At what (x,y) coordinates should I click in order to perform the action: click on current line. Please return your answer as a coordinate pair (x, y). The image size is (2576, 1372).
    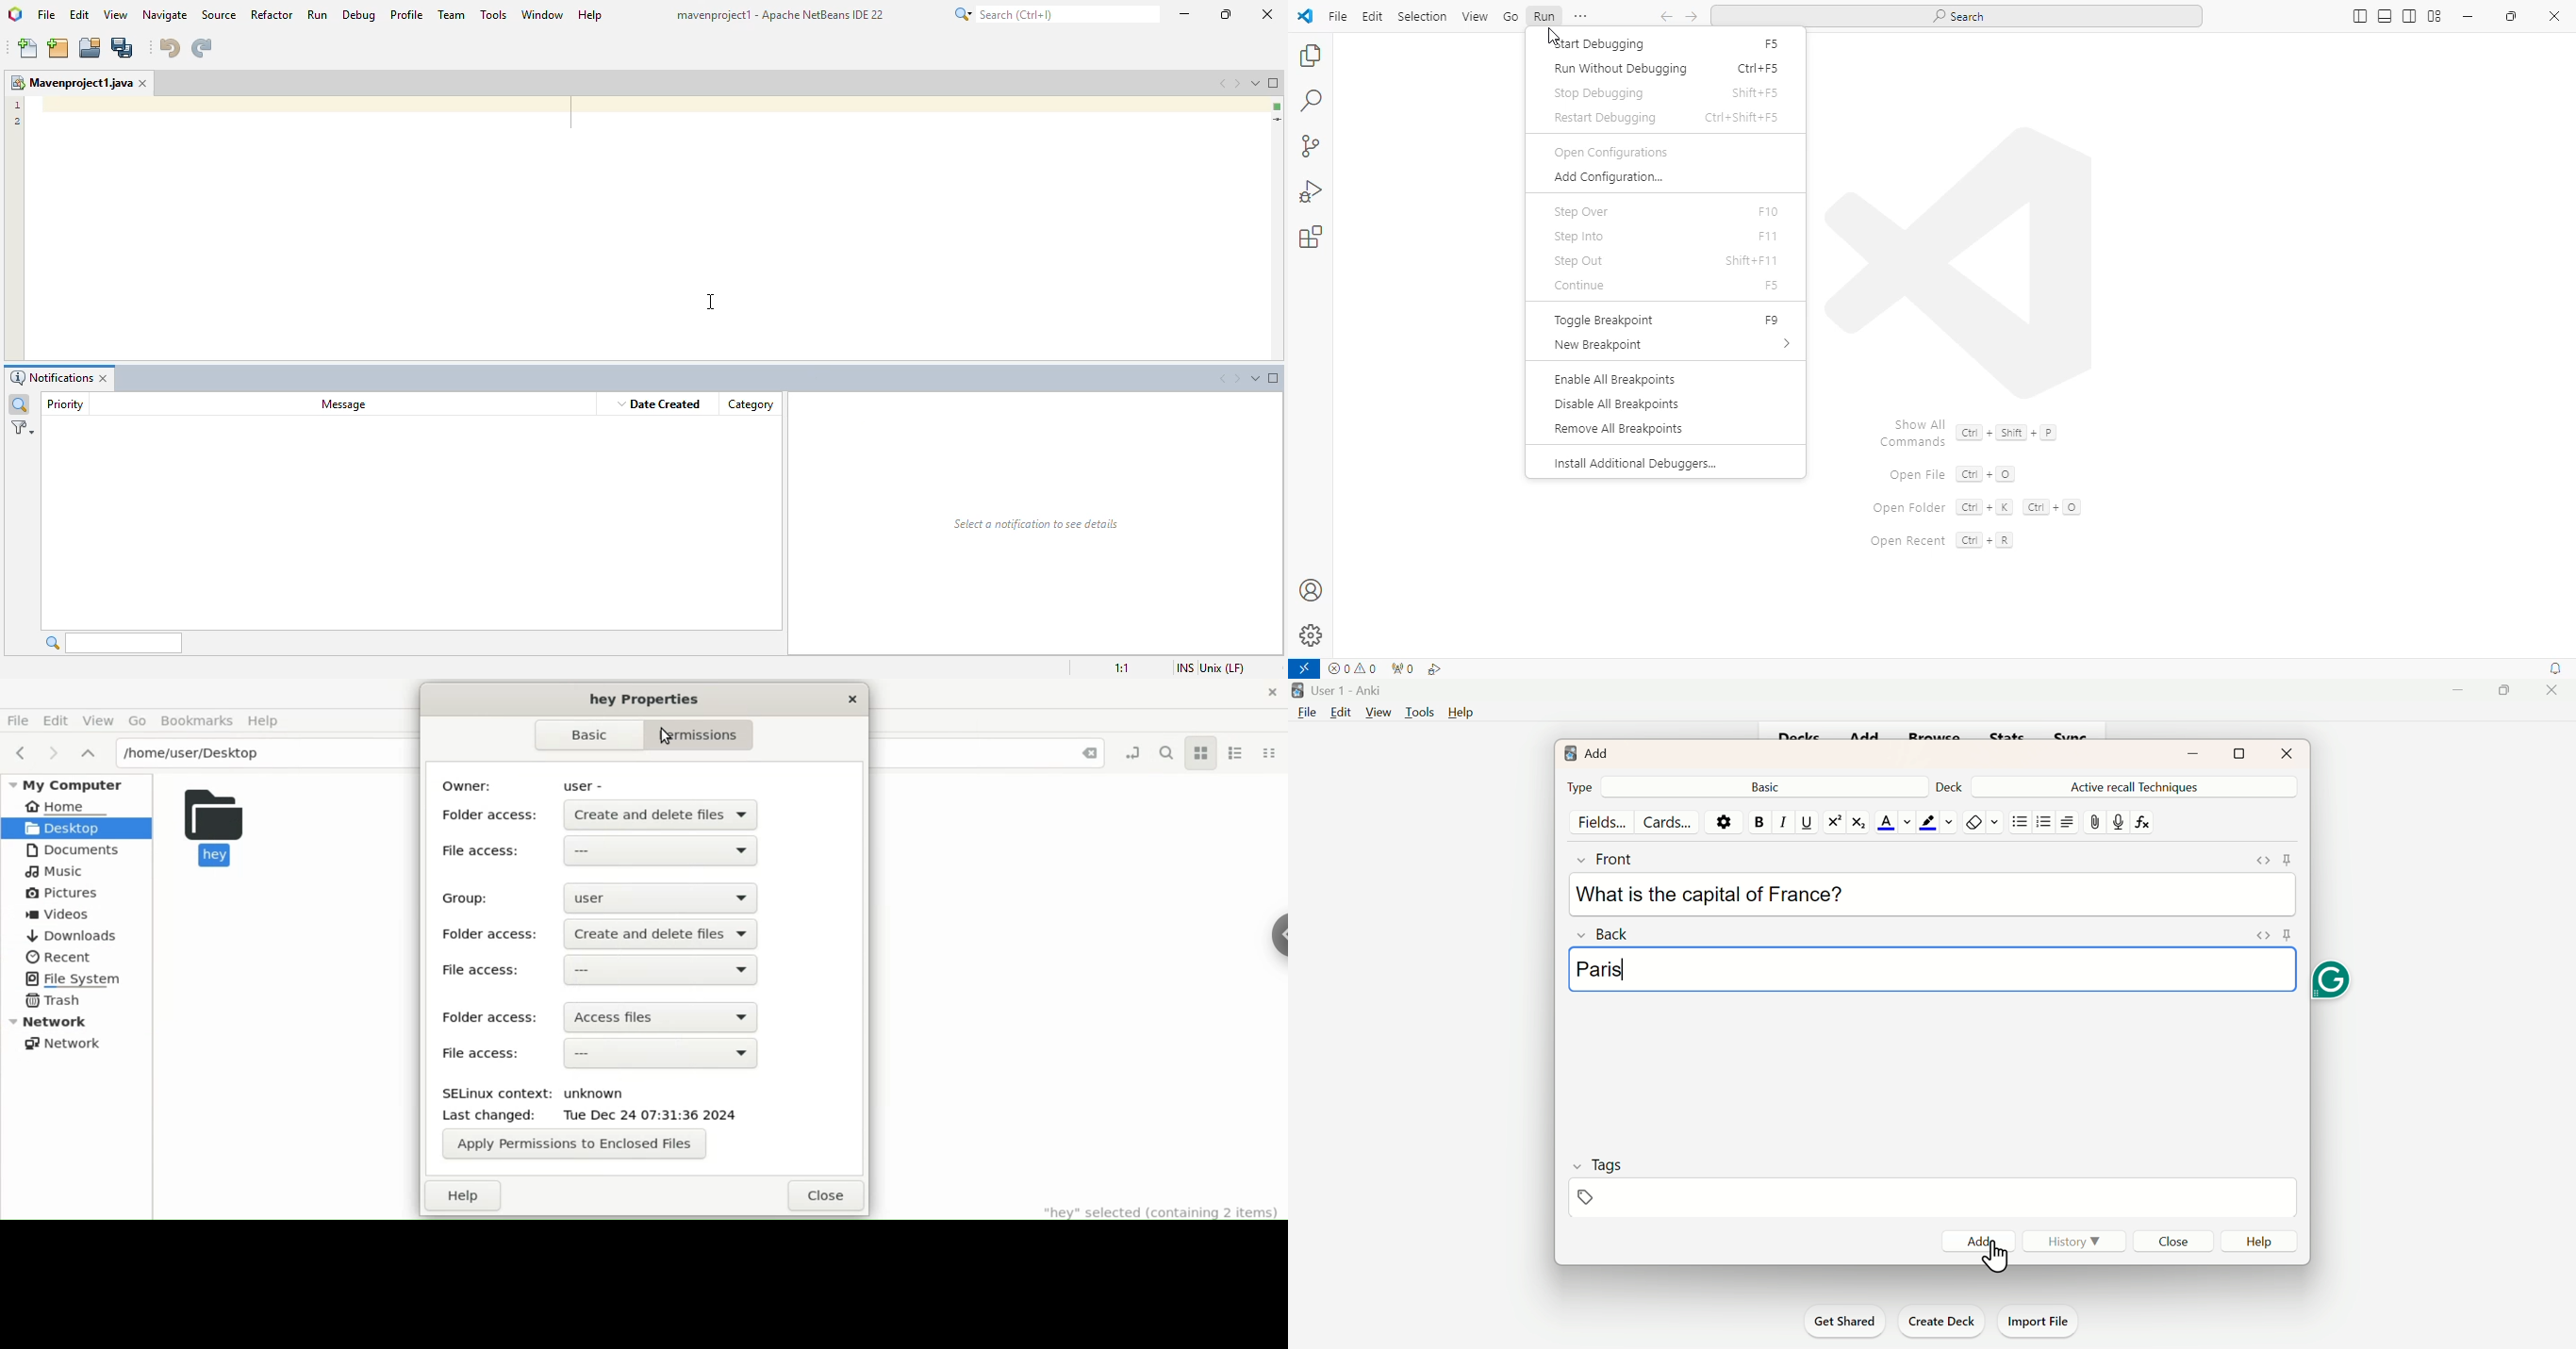
    Looking at the image, I should click on (1277, 120).